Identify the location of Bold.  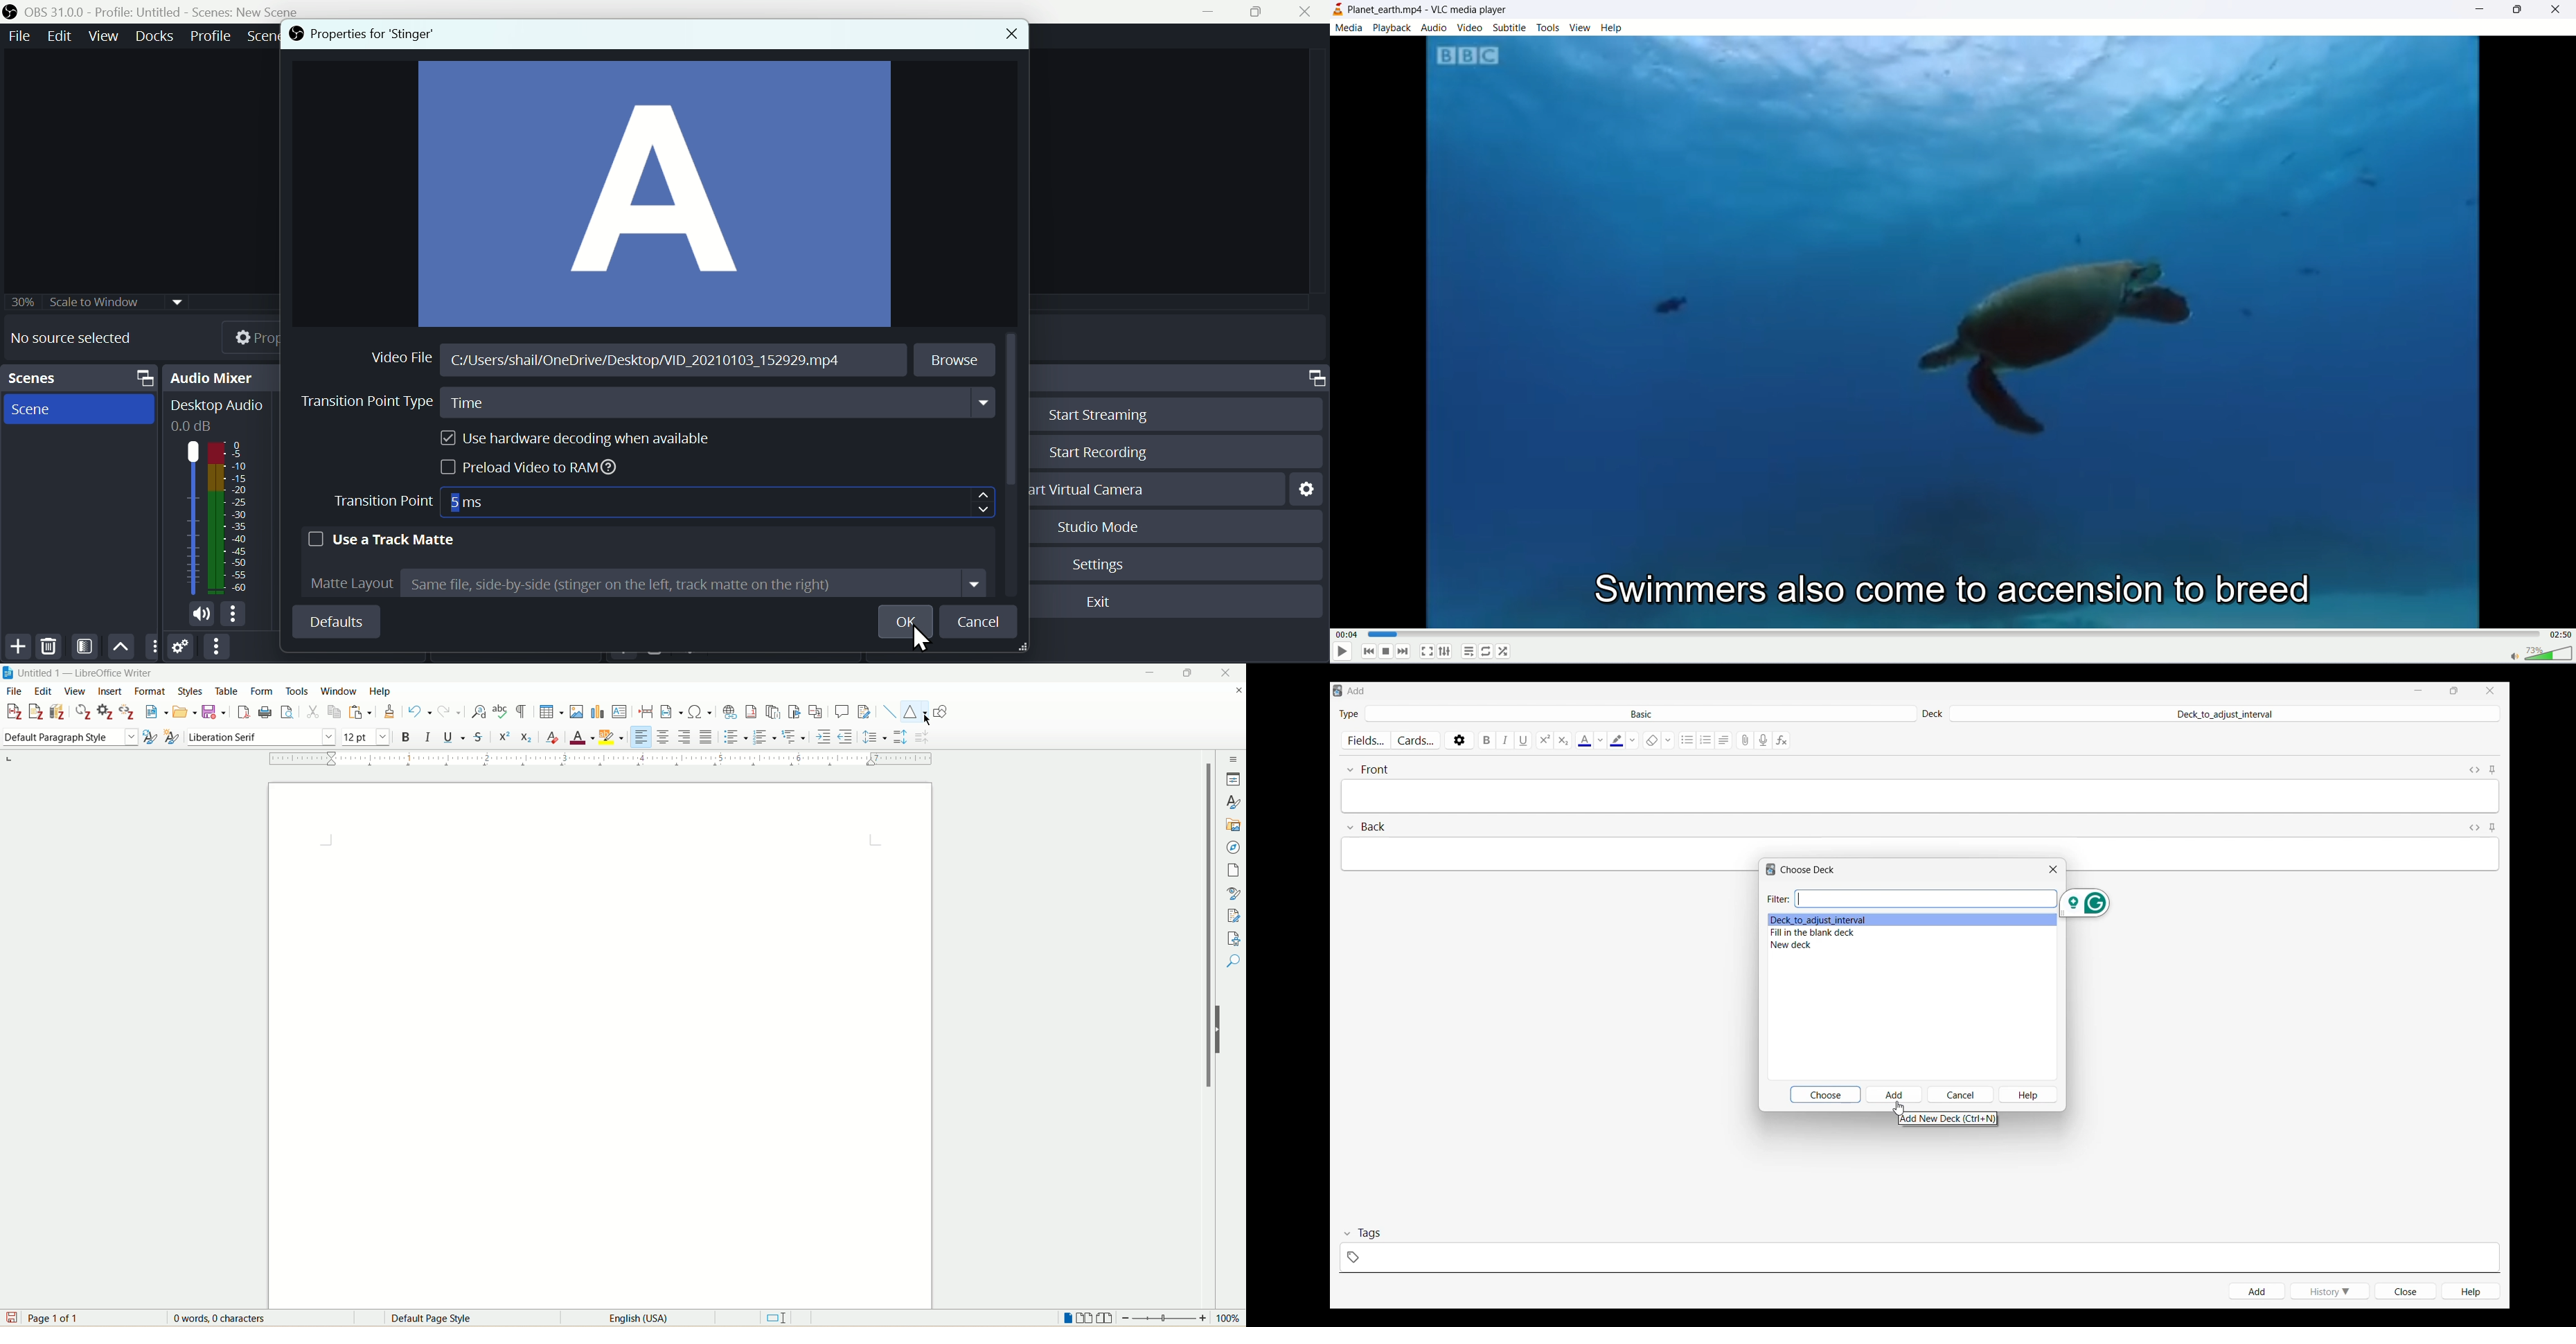
(1487, 740).